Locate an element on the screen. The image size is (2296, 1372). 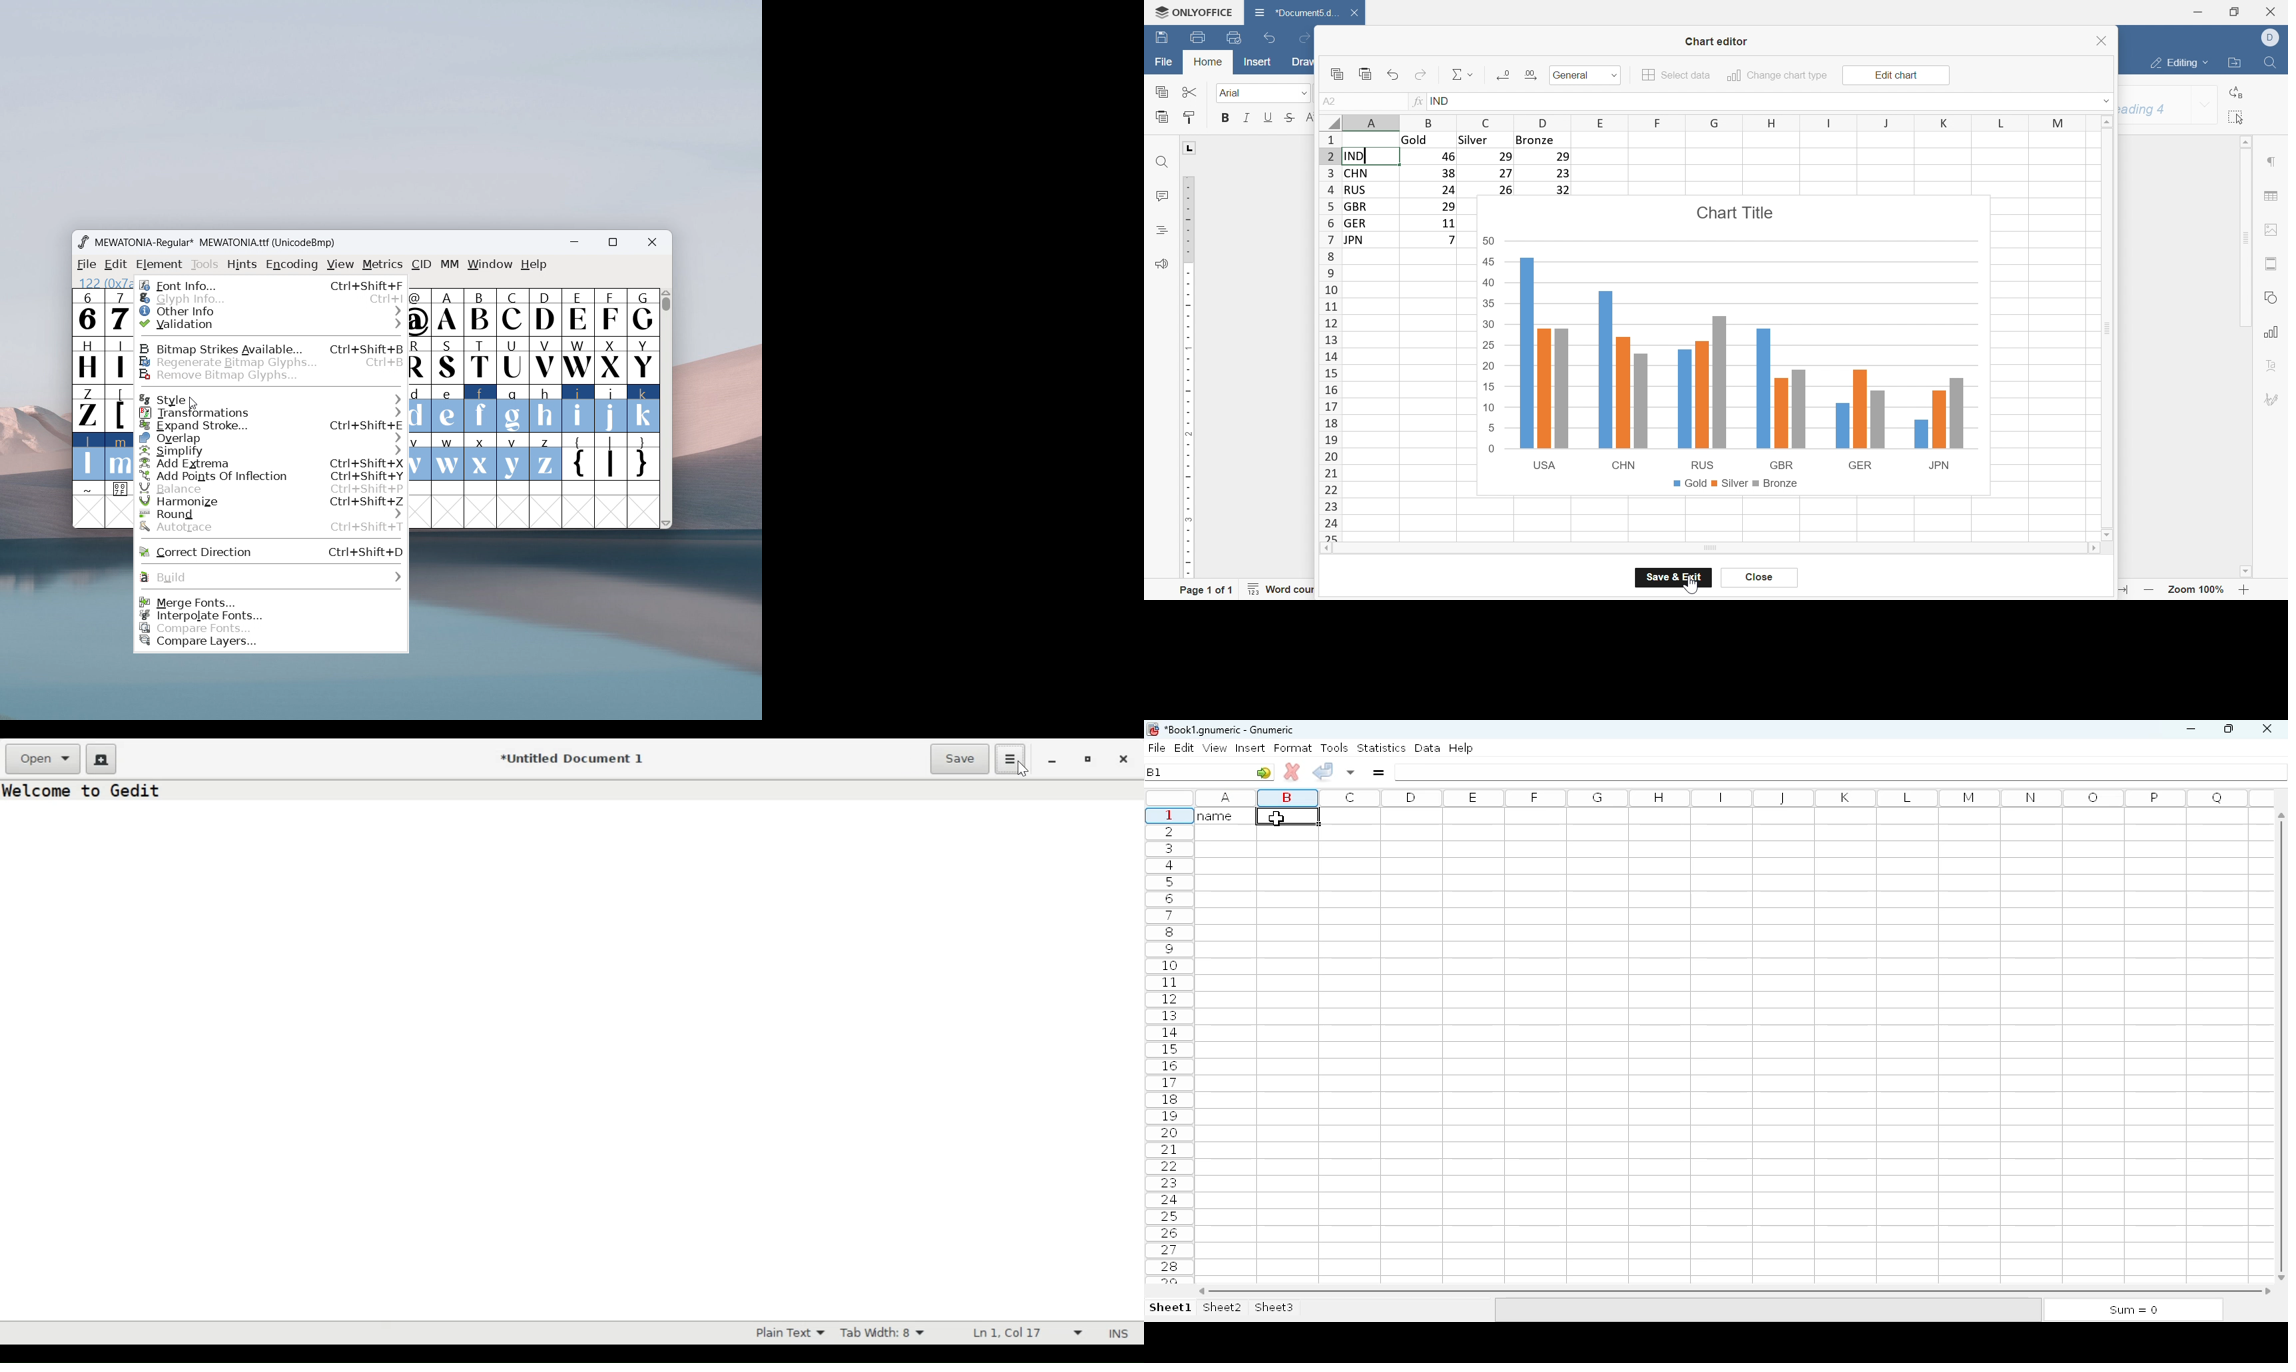
T is located at coordinates (481, 361).